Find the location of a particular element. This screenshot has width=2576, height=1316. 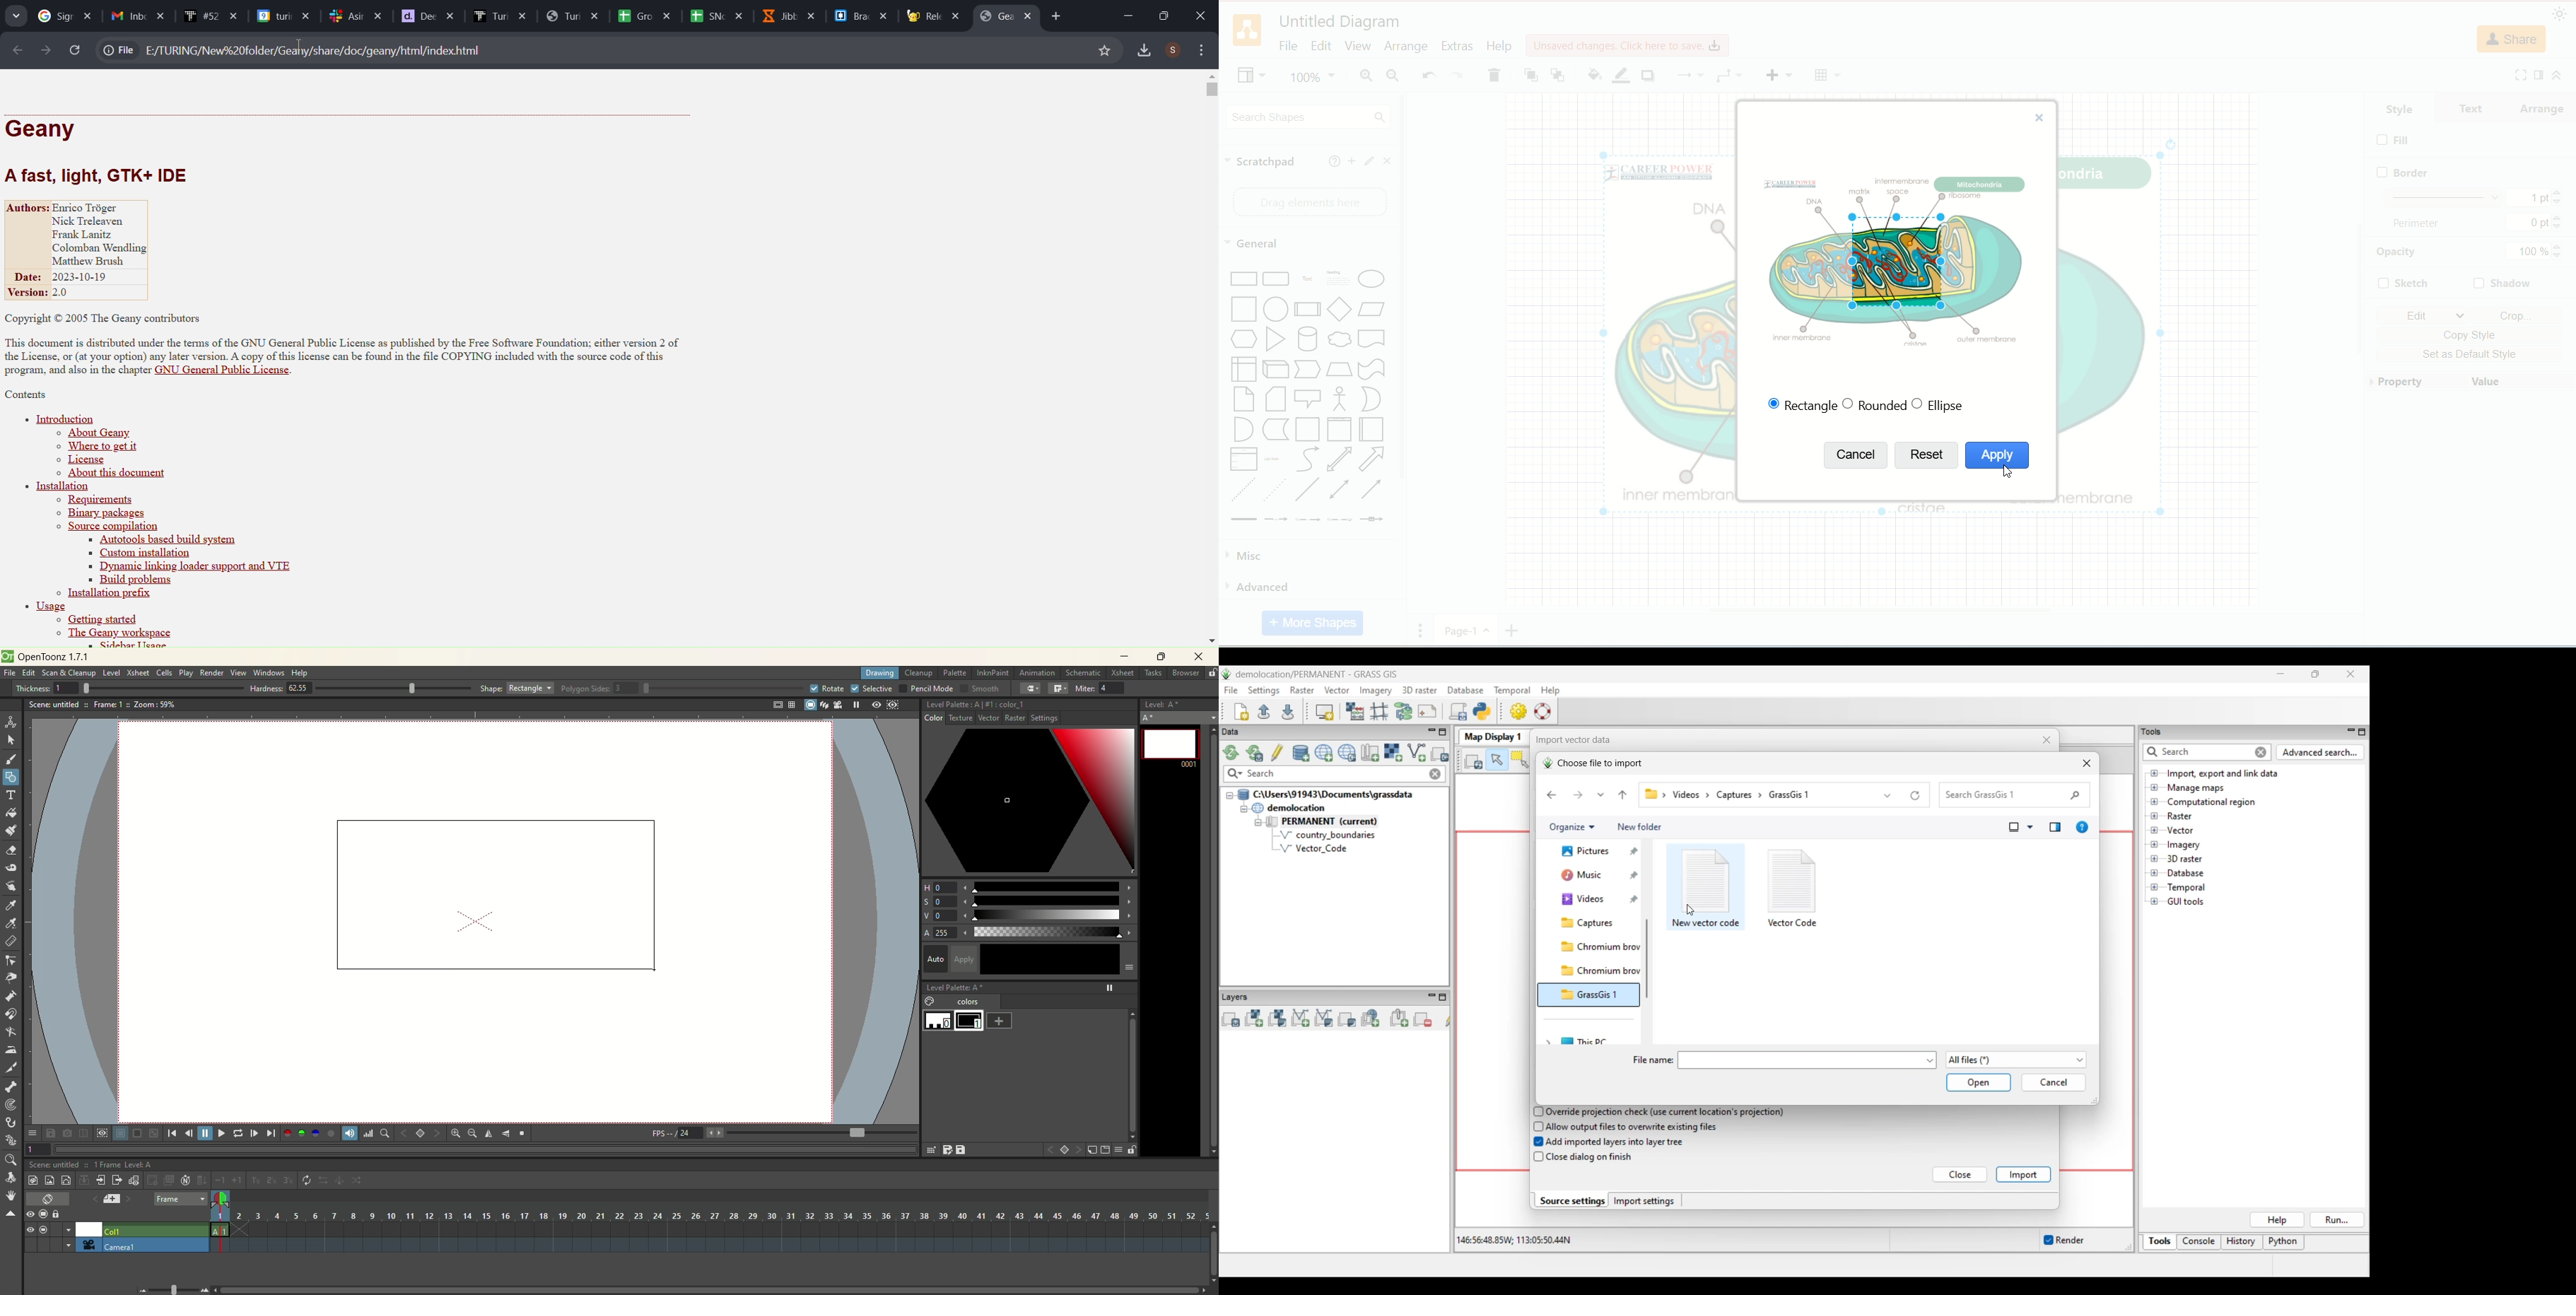

reset view is located at coordinates (523, 1134).